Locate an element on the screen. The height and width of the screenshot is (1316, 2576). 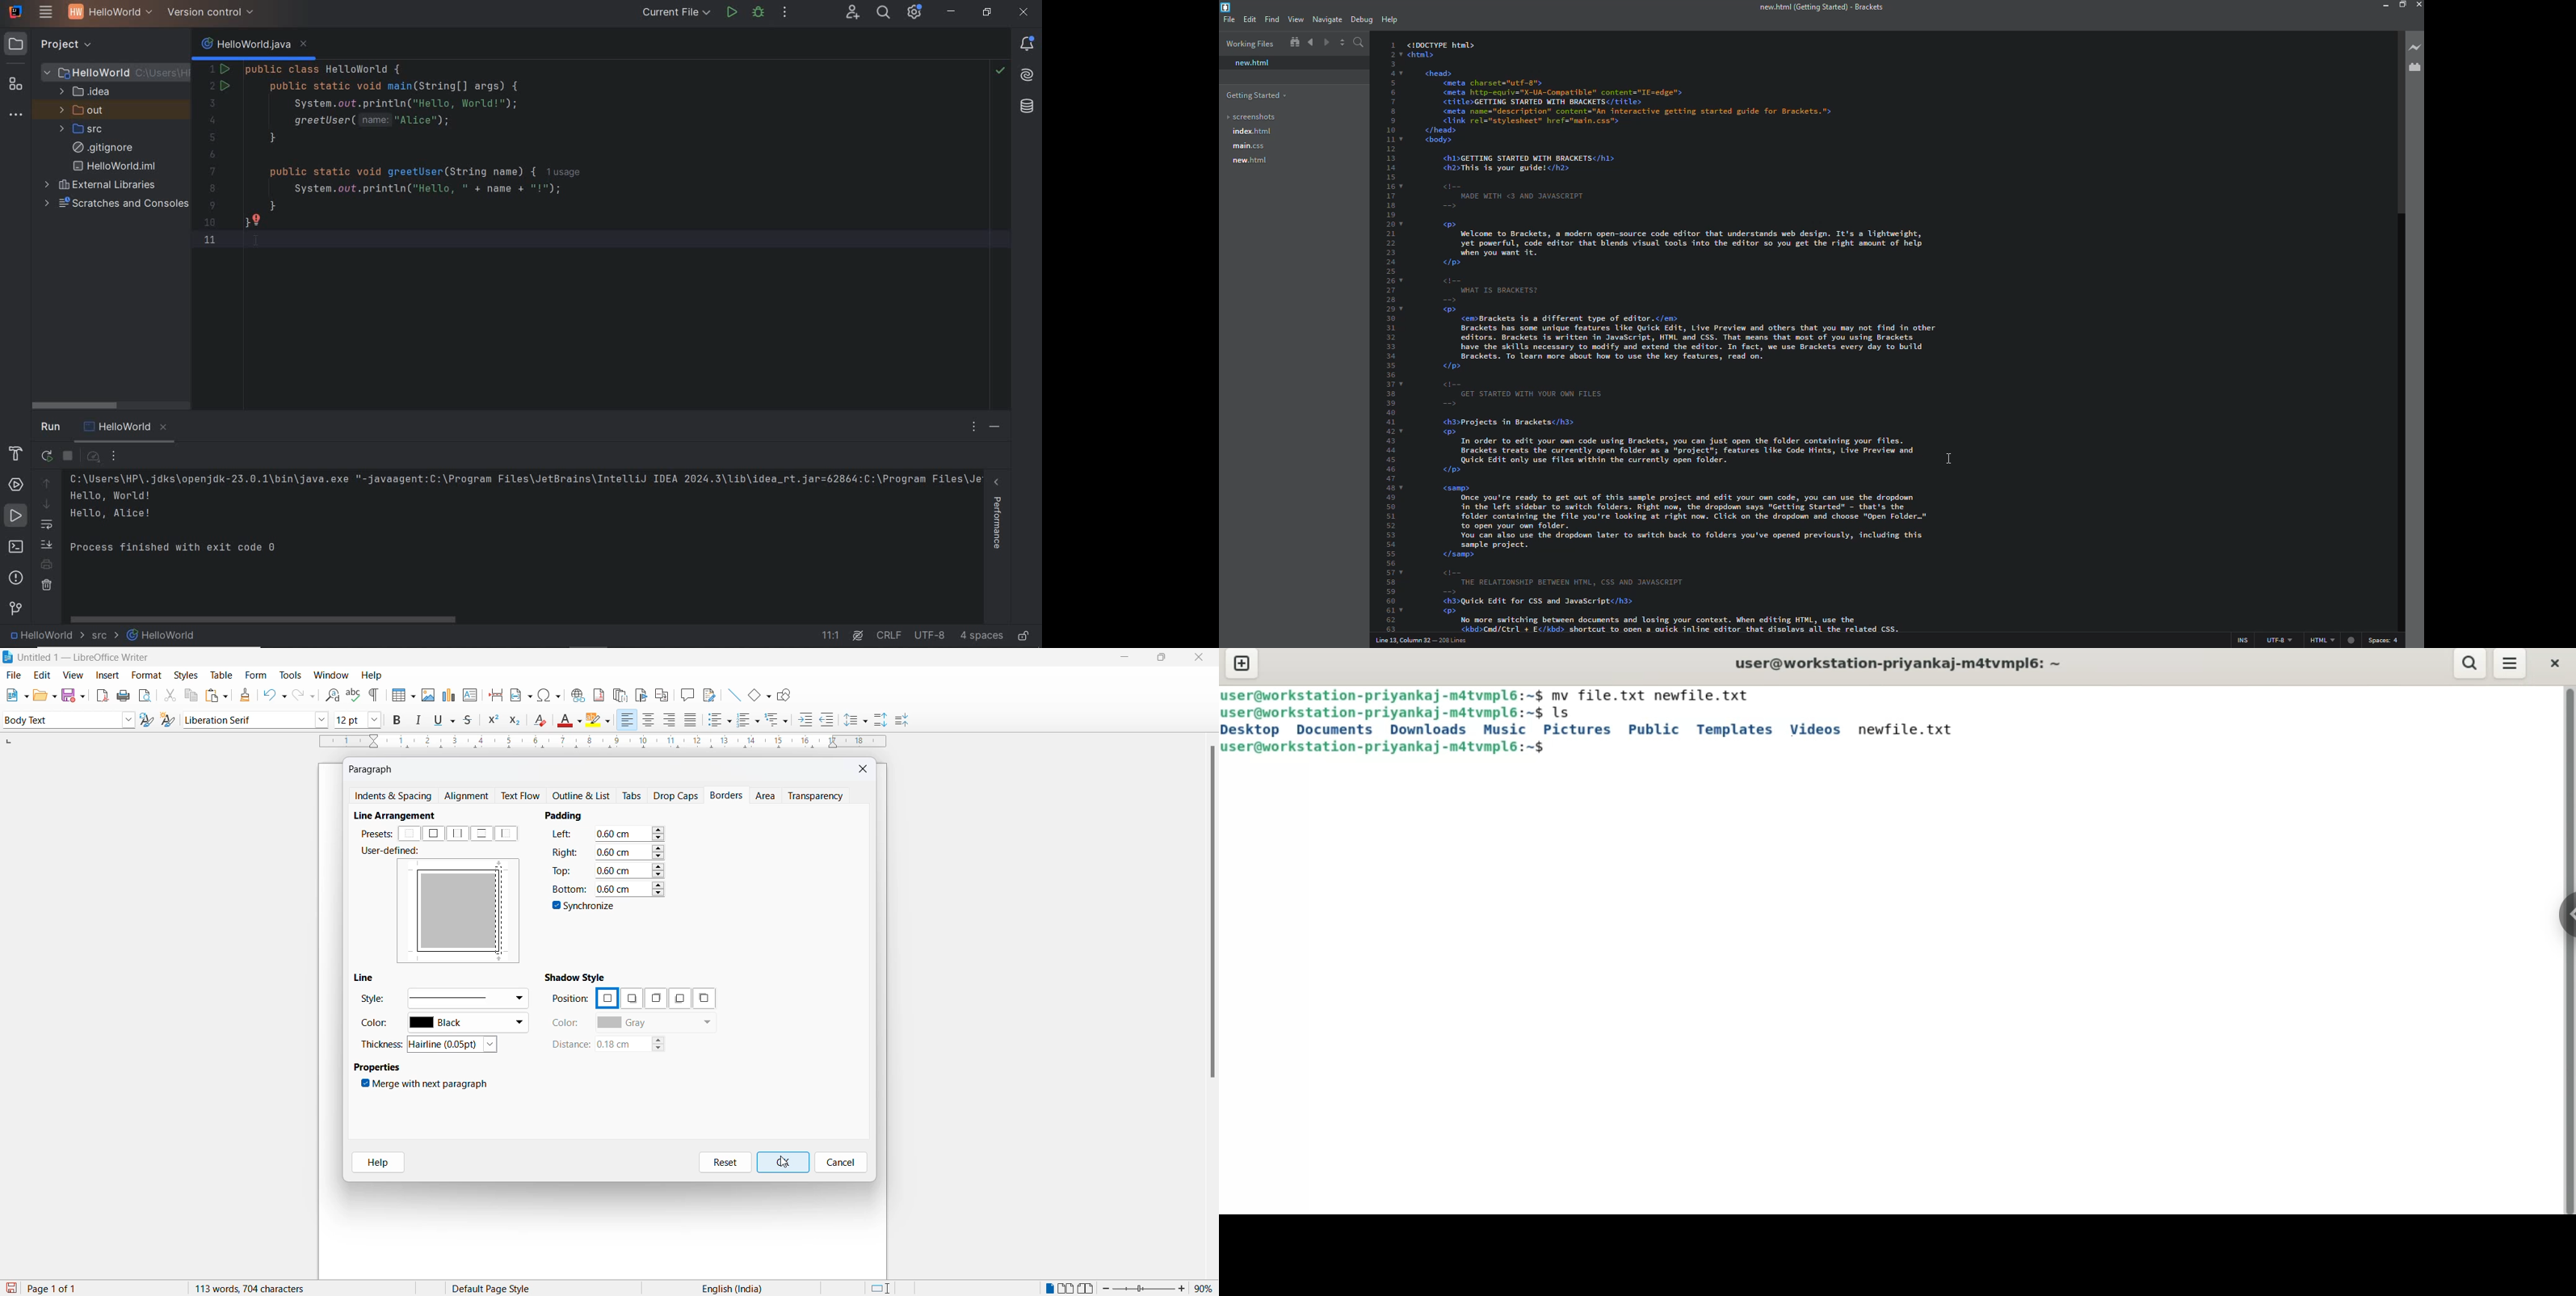
form is located at coordinates (256, 675).